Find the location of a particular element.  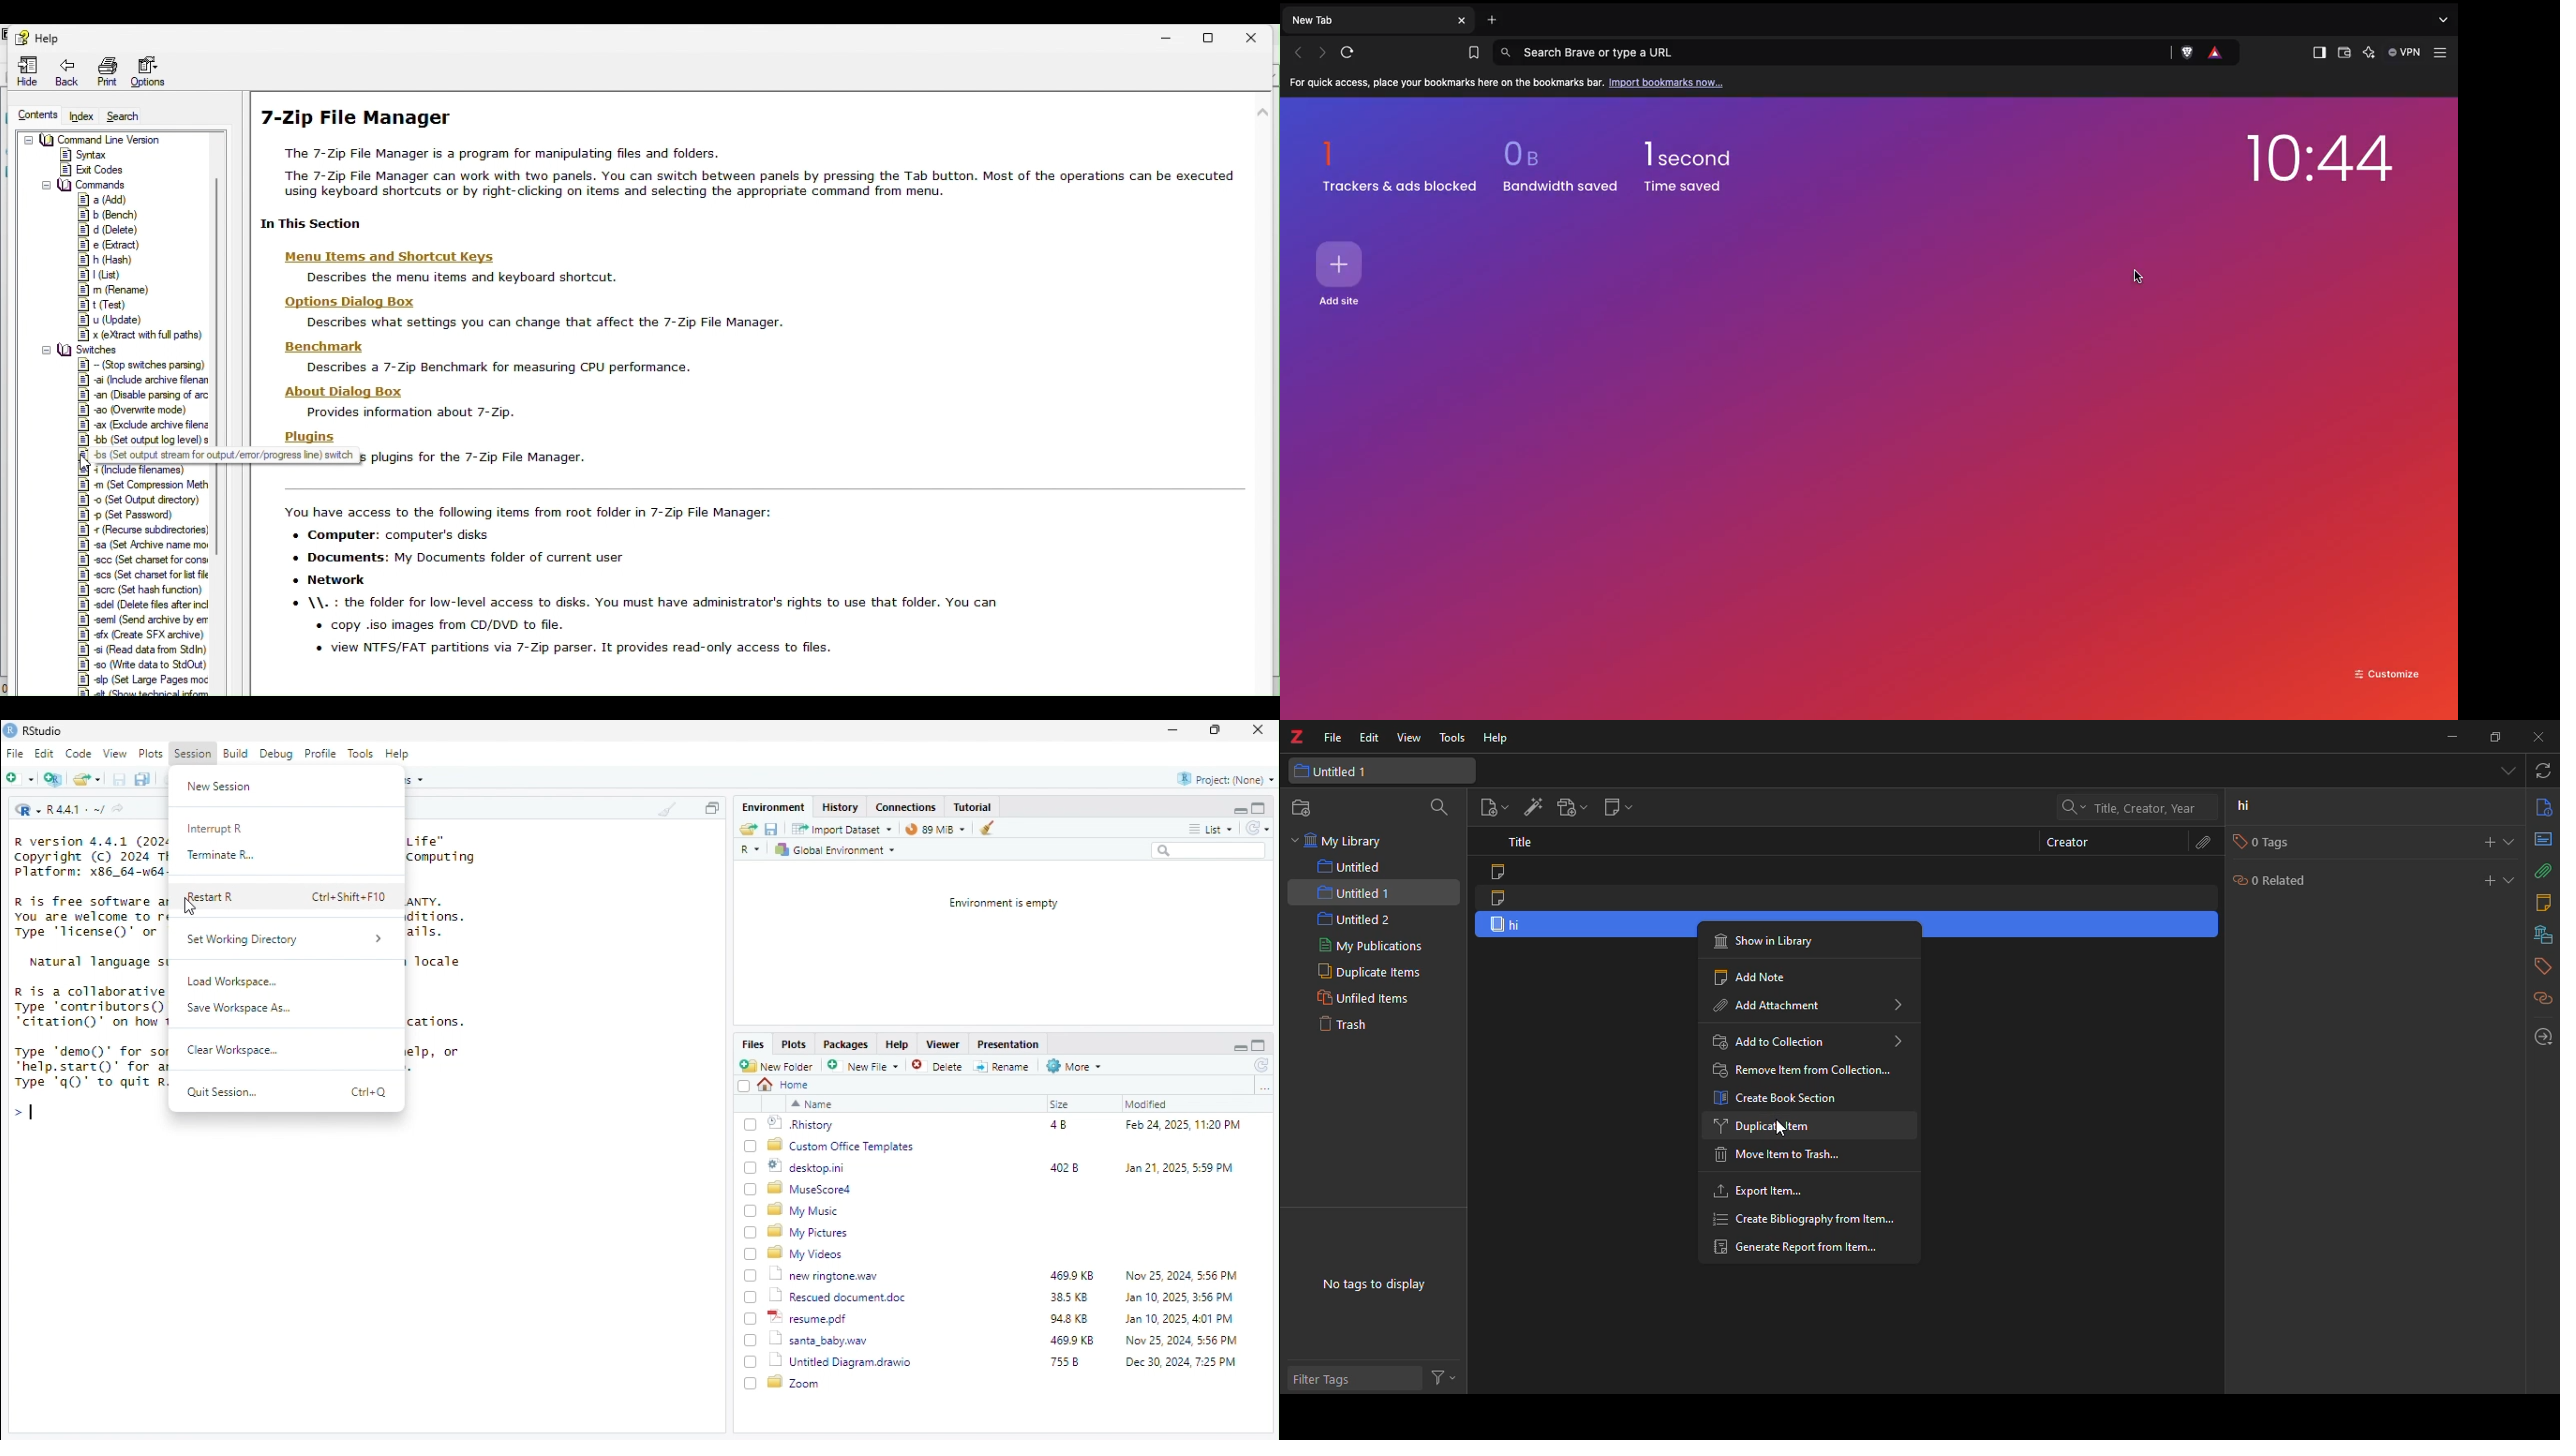

send file is located at coordinates (747, 829).